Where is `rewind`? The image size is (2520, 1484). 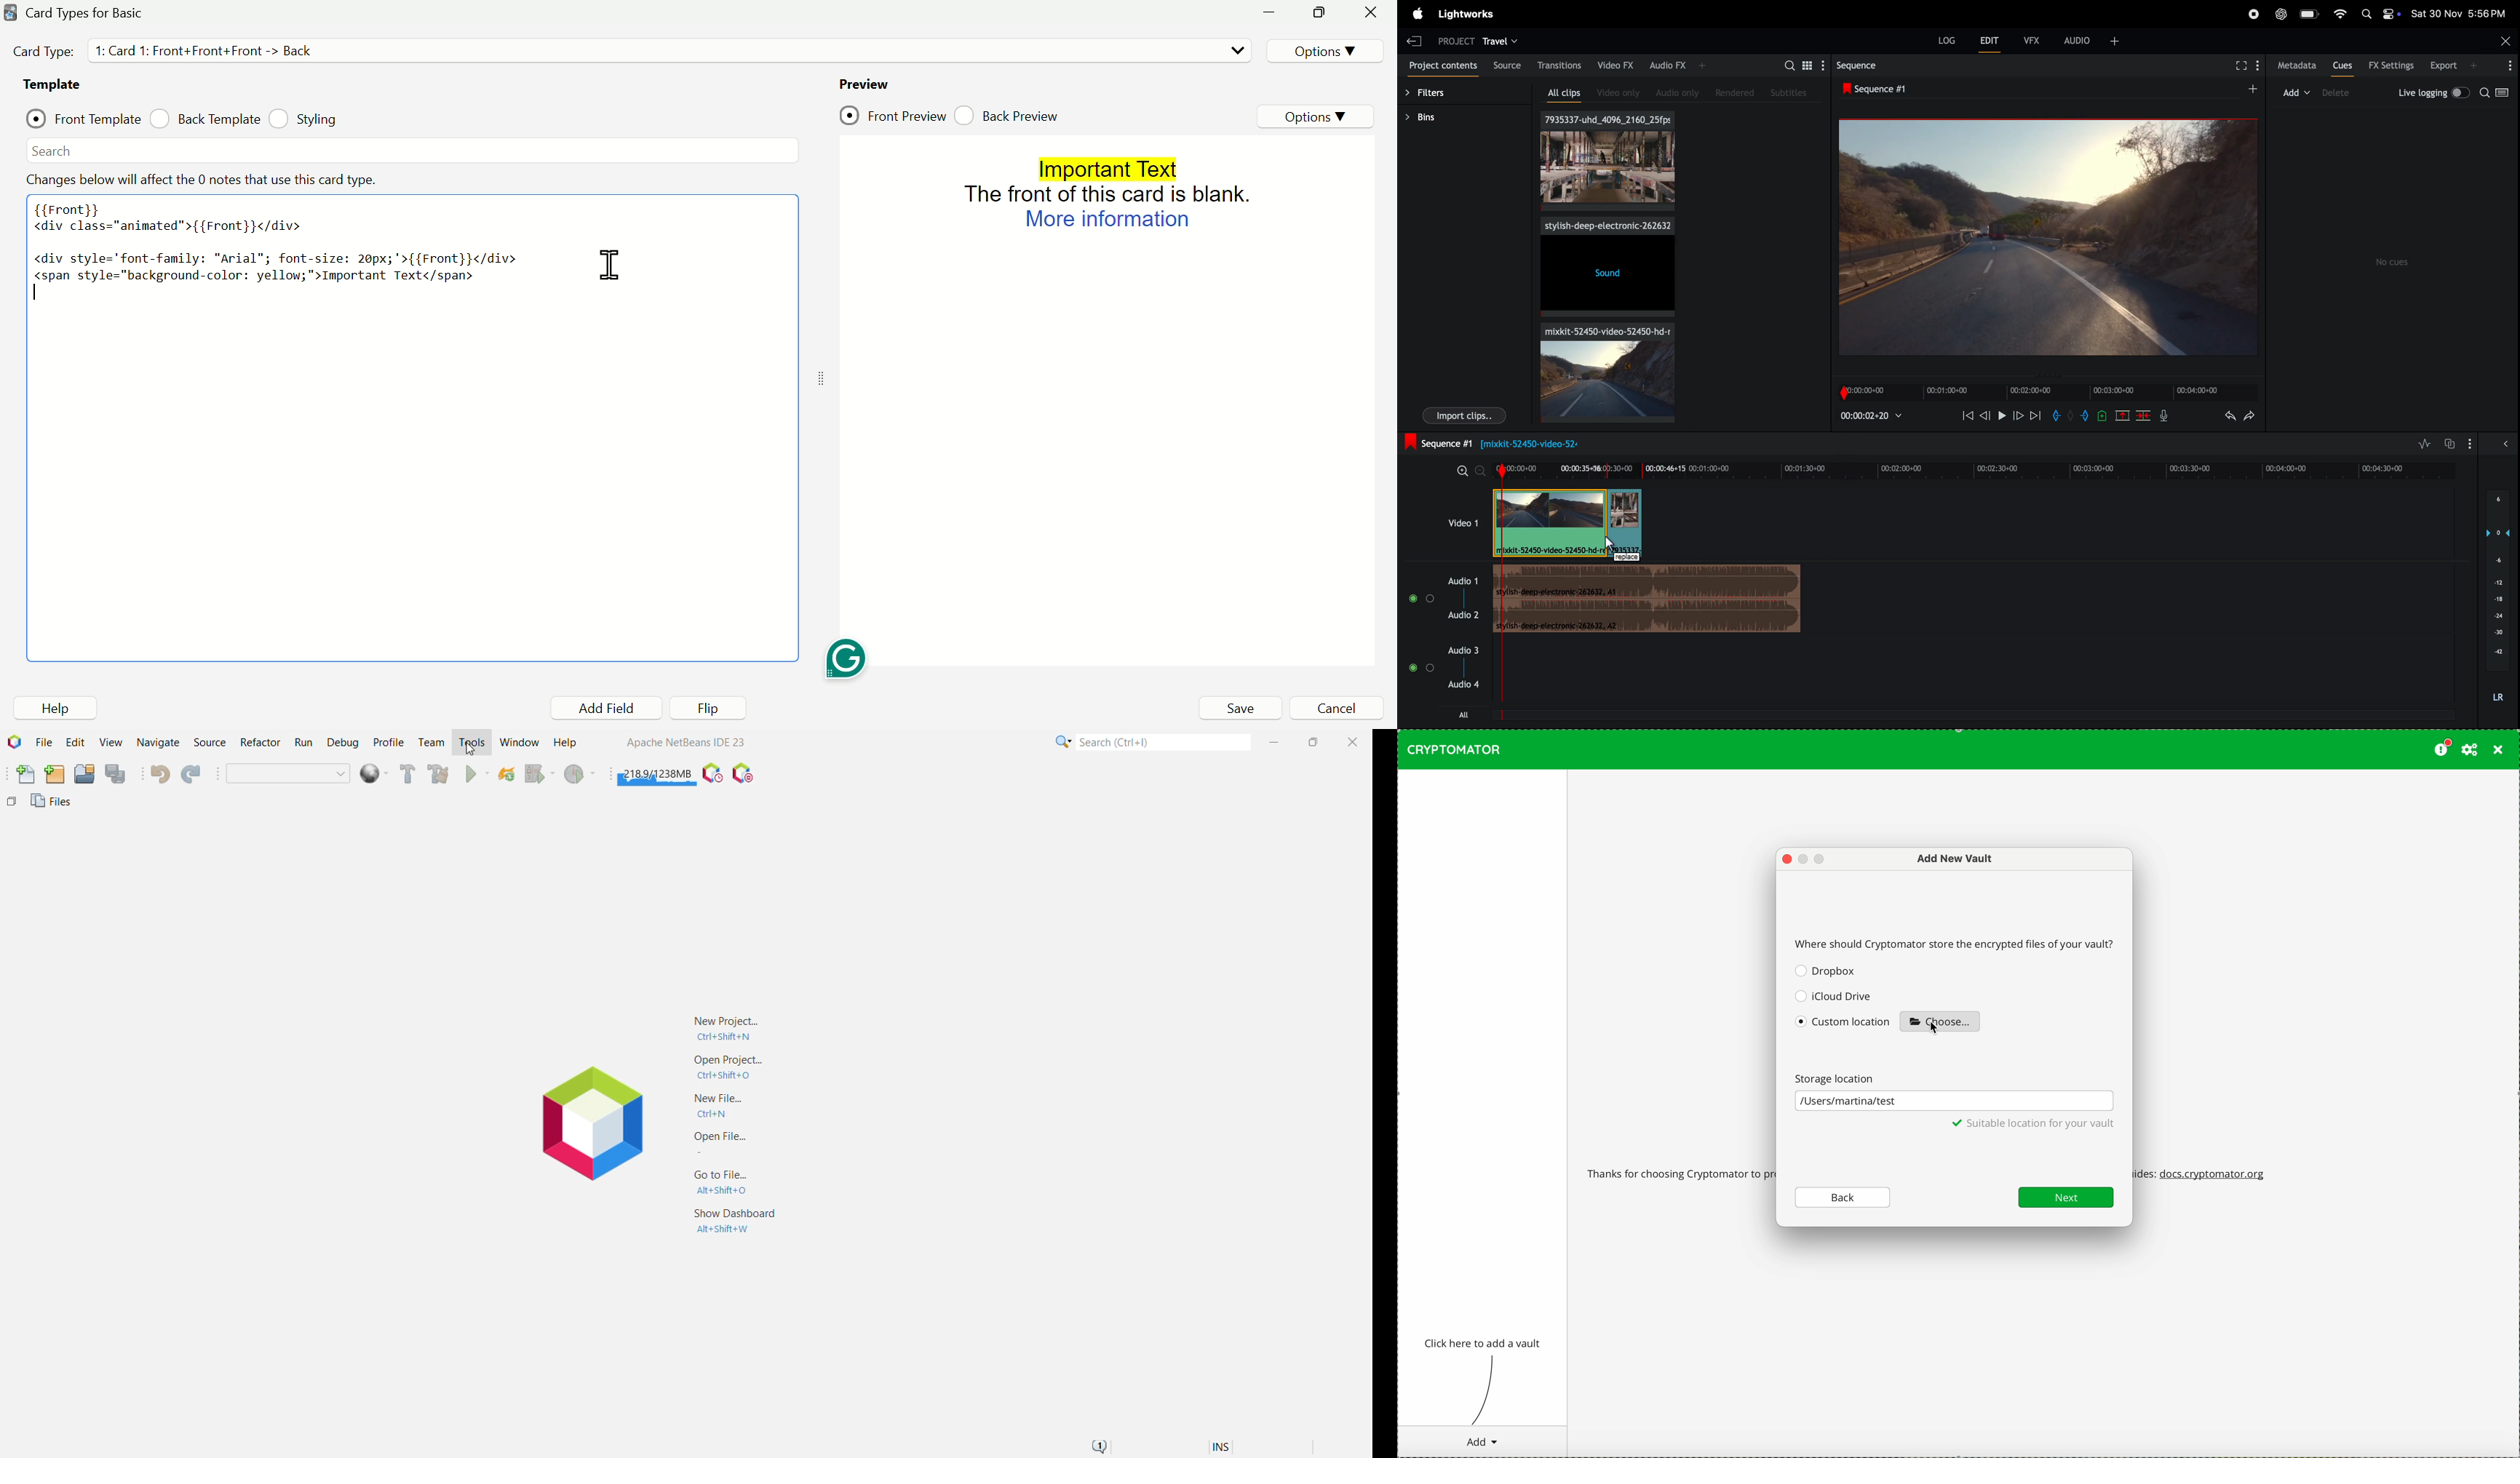
rewind is located at coordinates (1967, 415).